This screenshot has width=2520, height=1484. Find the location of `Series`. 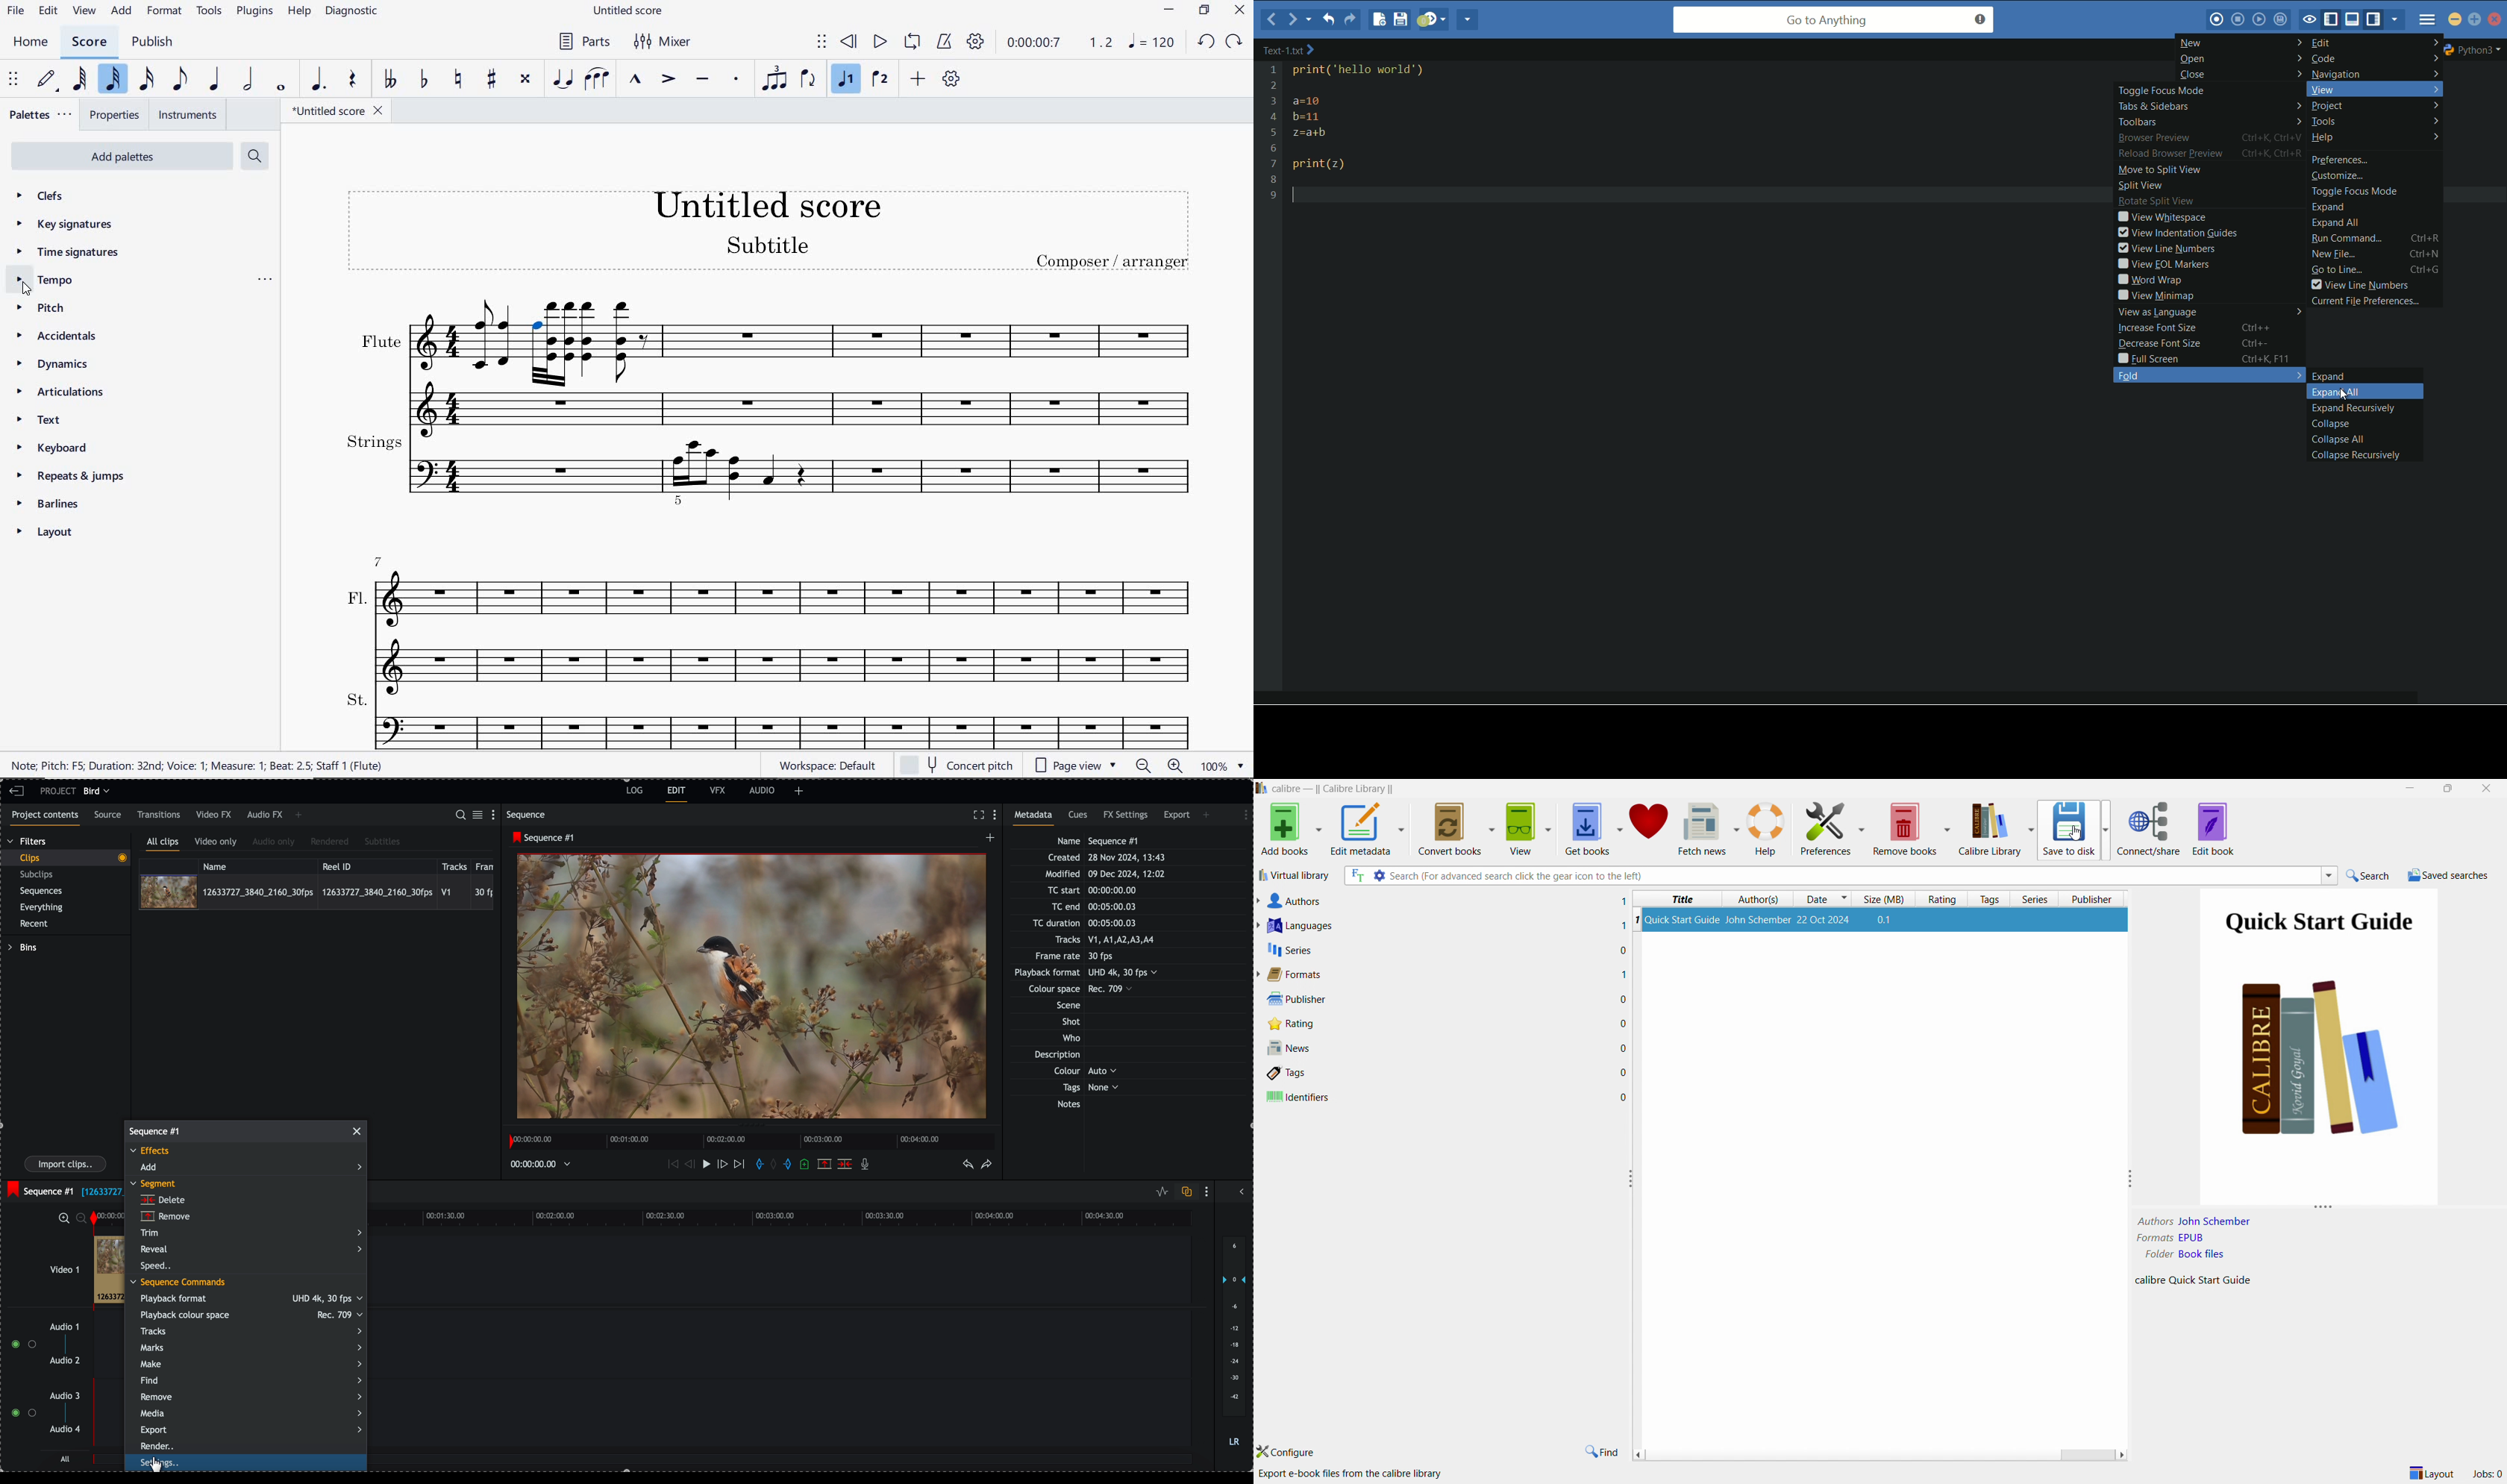

Series is located at coordinates (1289, 949).